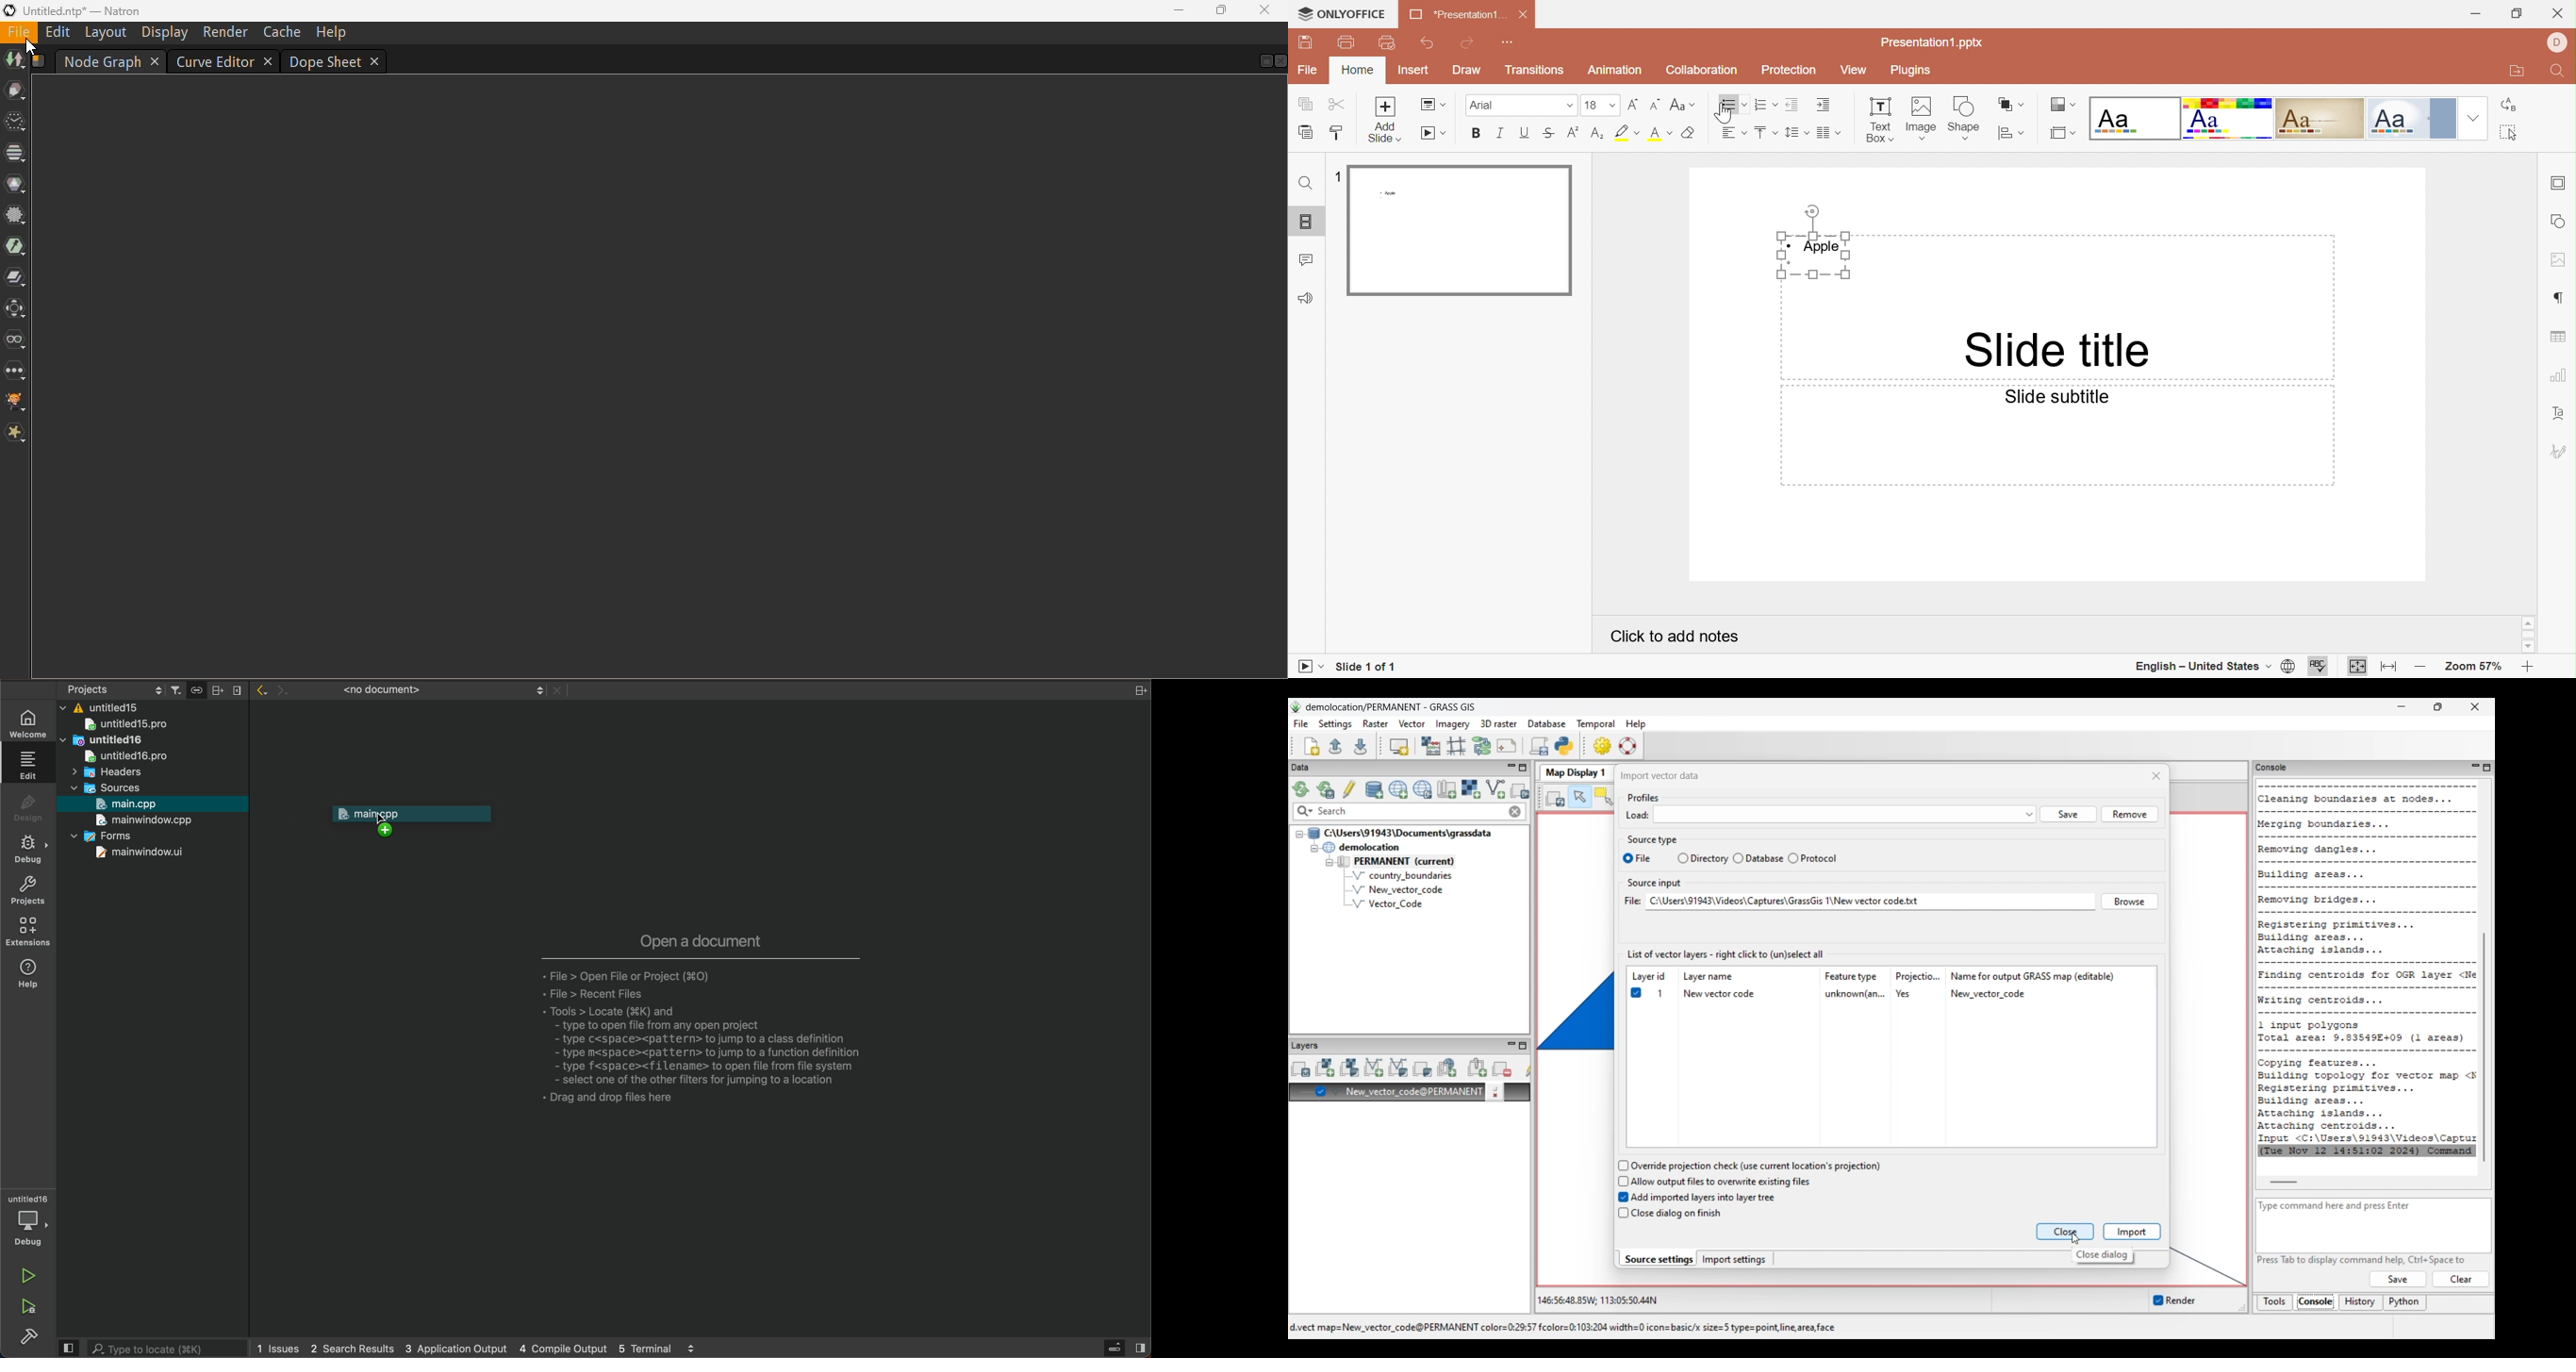 The image size is (2576, 1372). Describe the element at coordinates (1308, 41) in the screenshot. I see `Save` at that location.